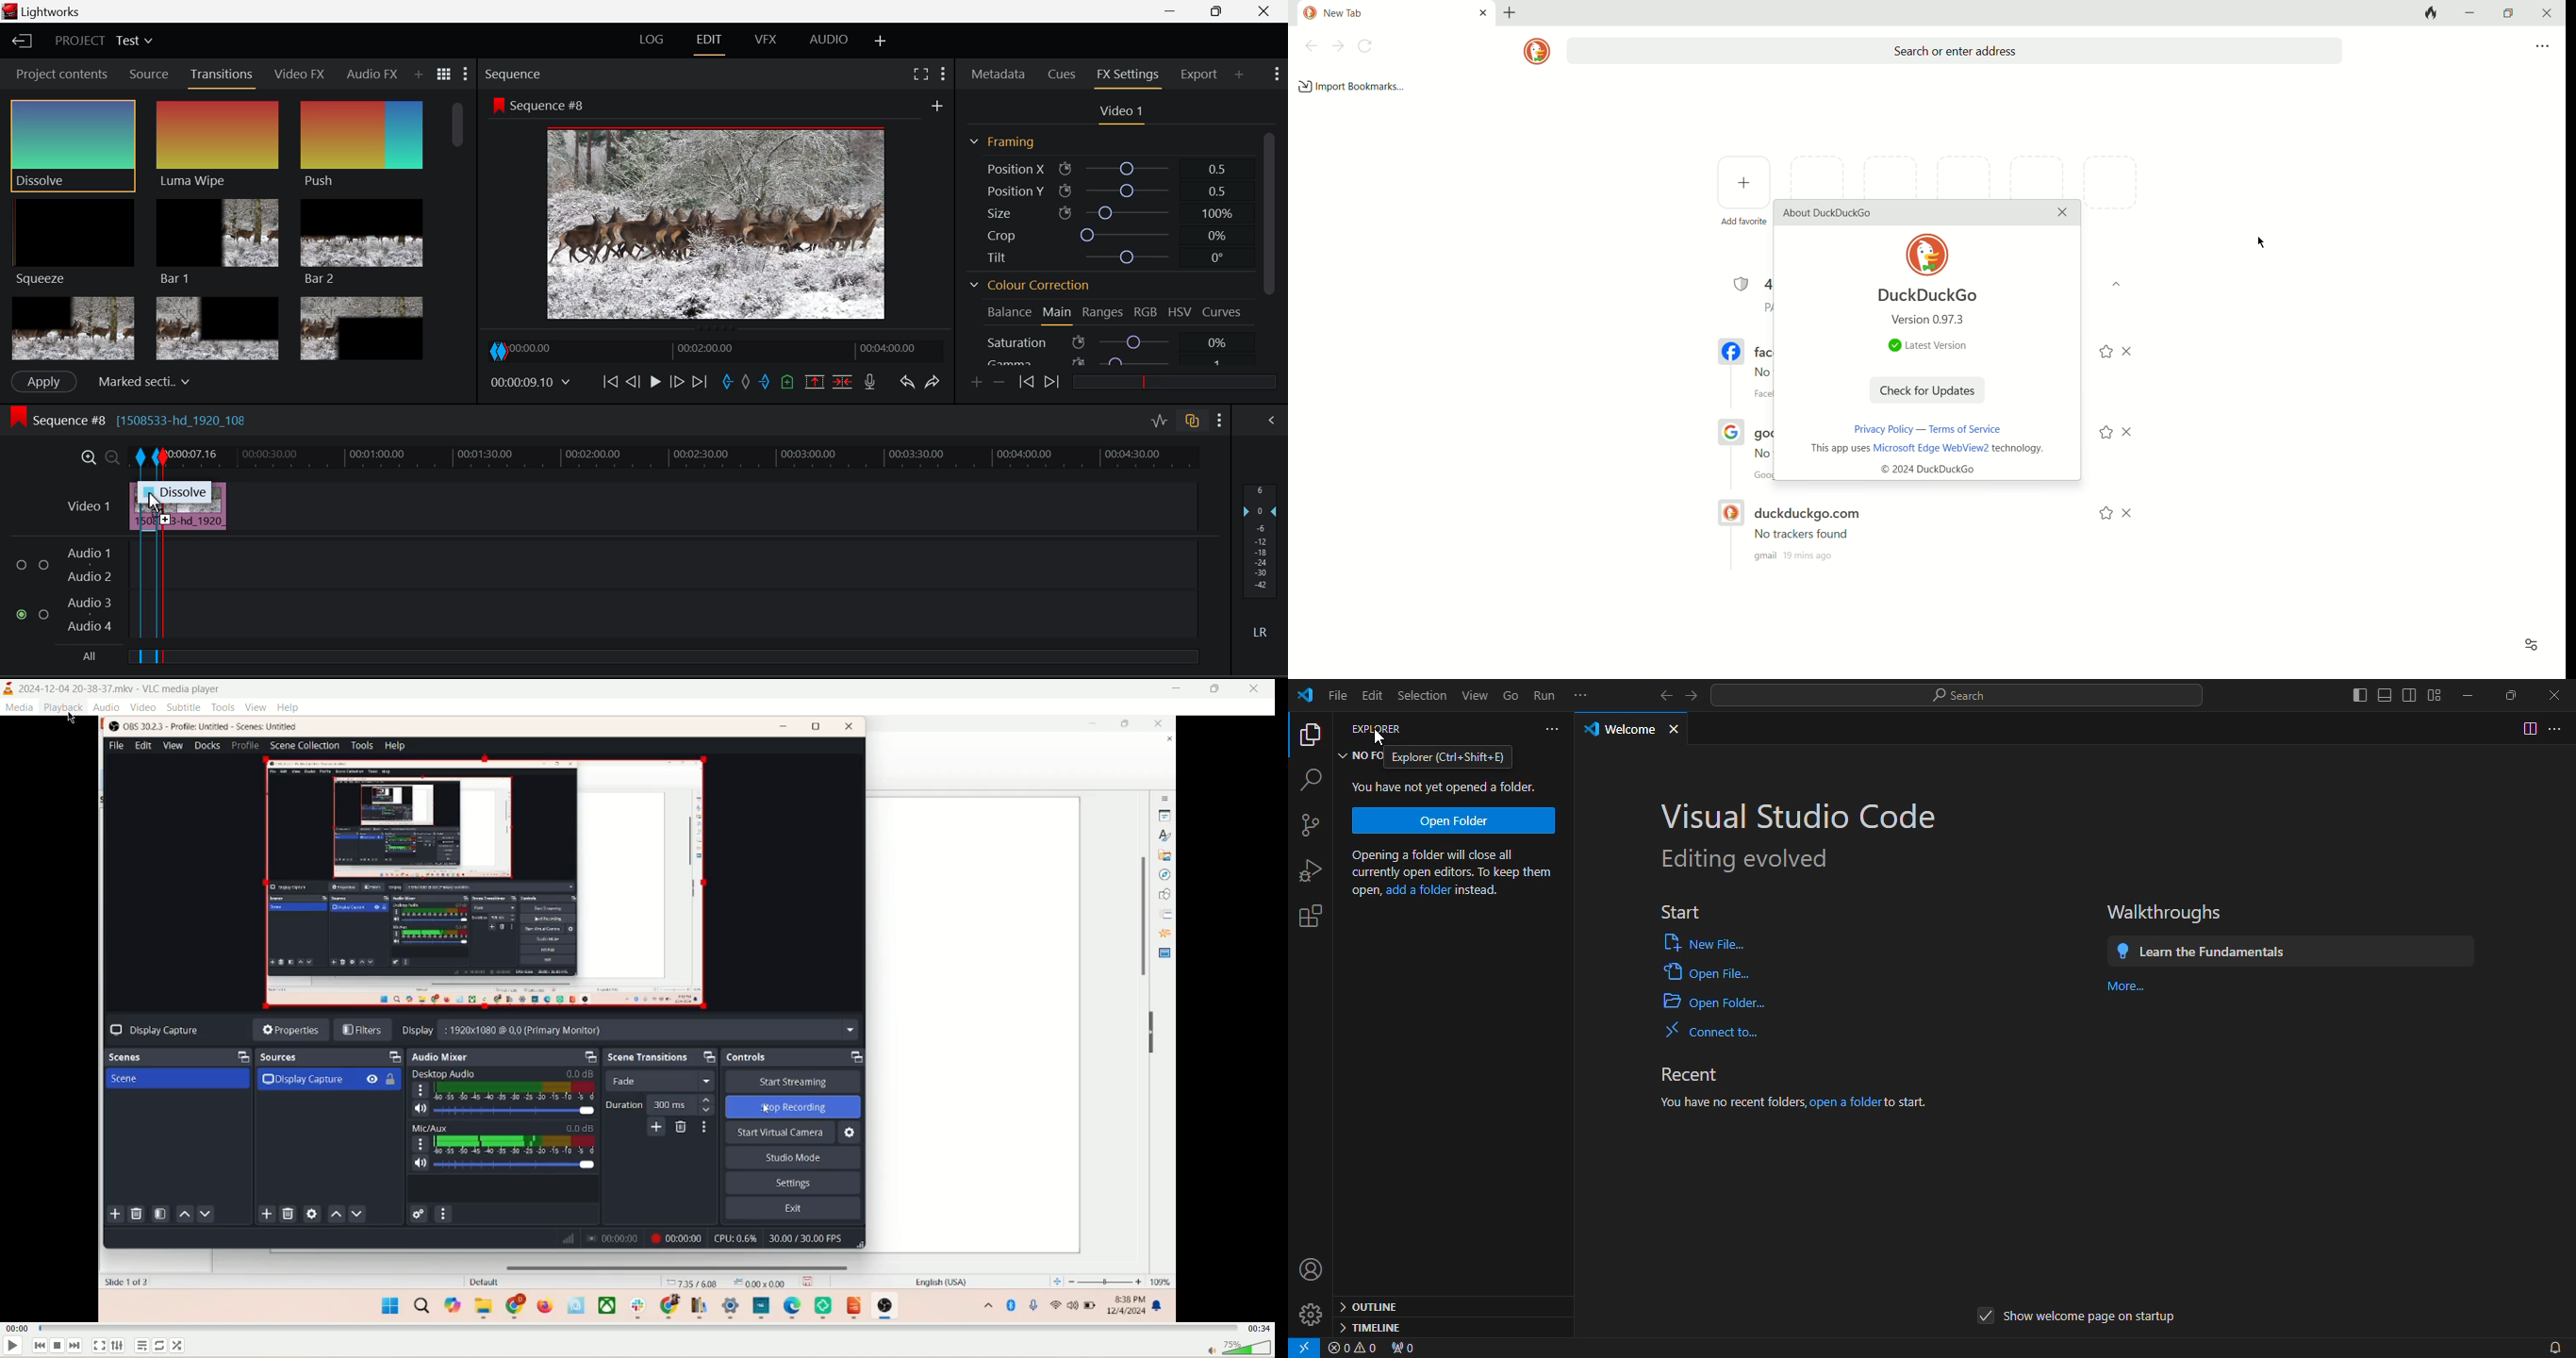 The width and height of the screenshot is (2576, 1372). What do you see at coordinates (185, 708) in the screenshot?
I see `subtitle` at bounding box center [185, 708].